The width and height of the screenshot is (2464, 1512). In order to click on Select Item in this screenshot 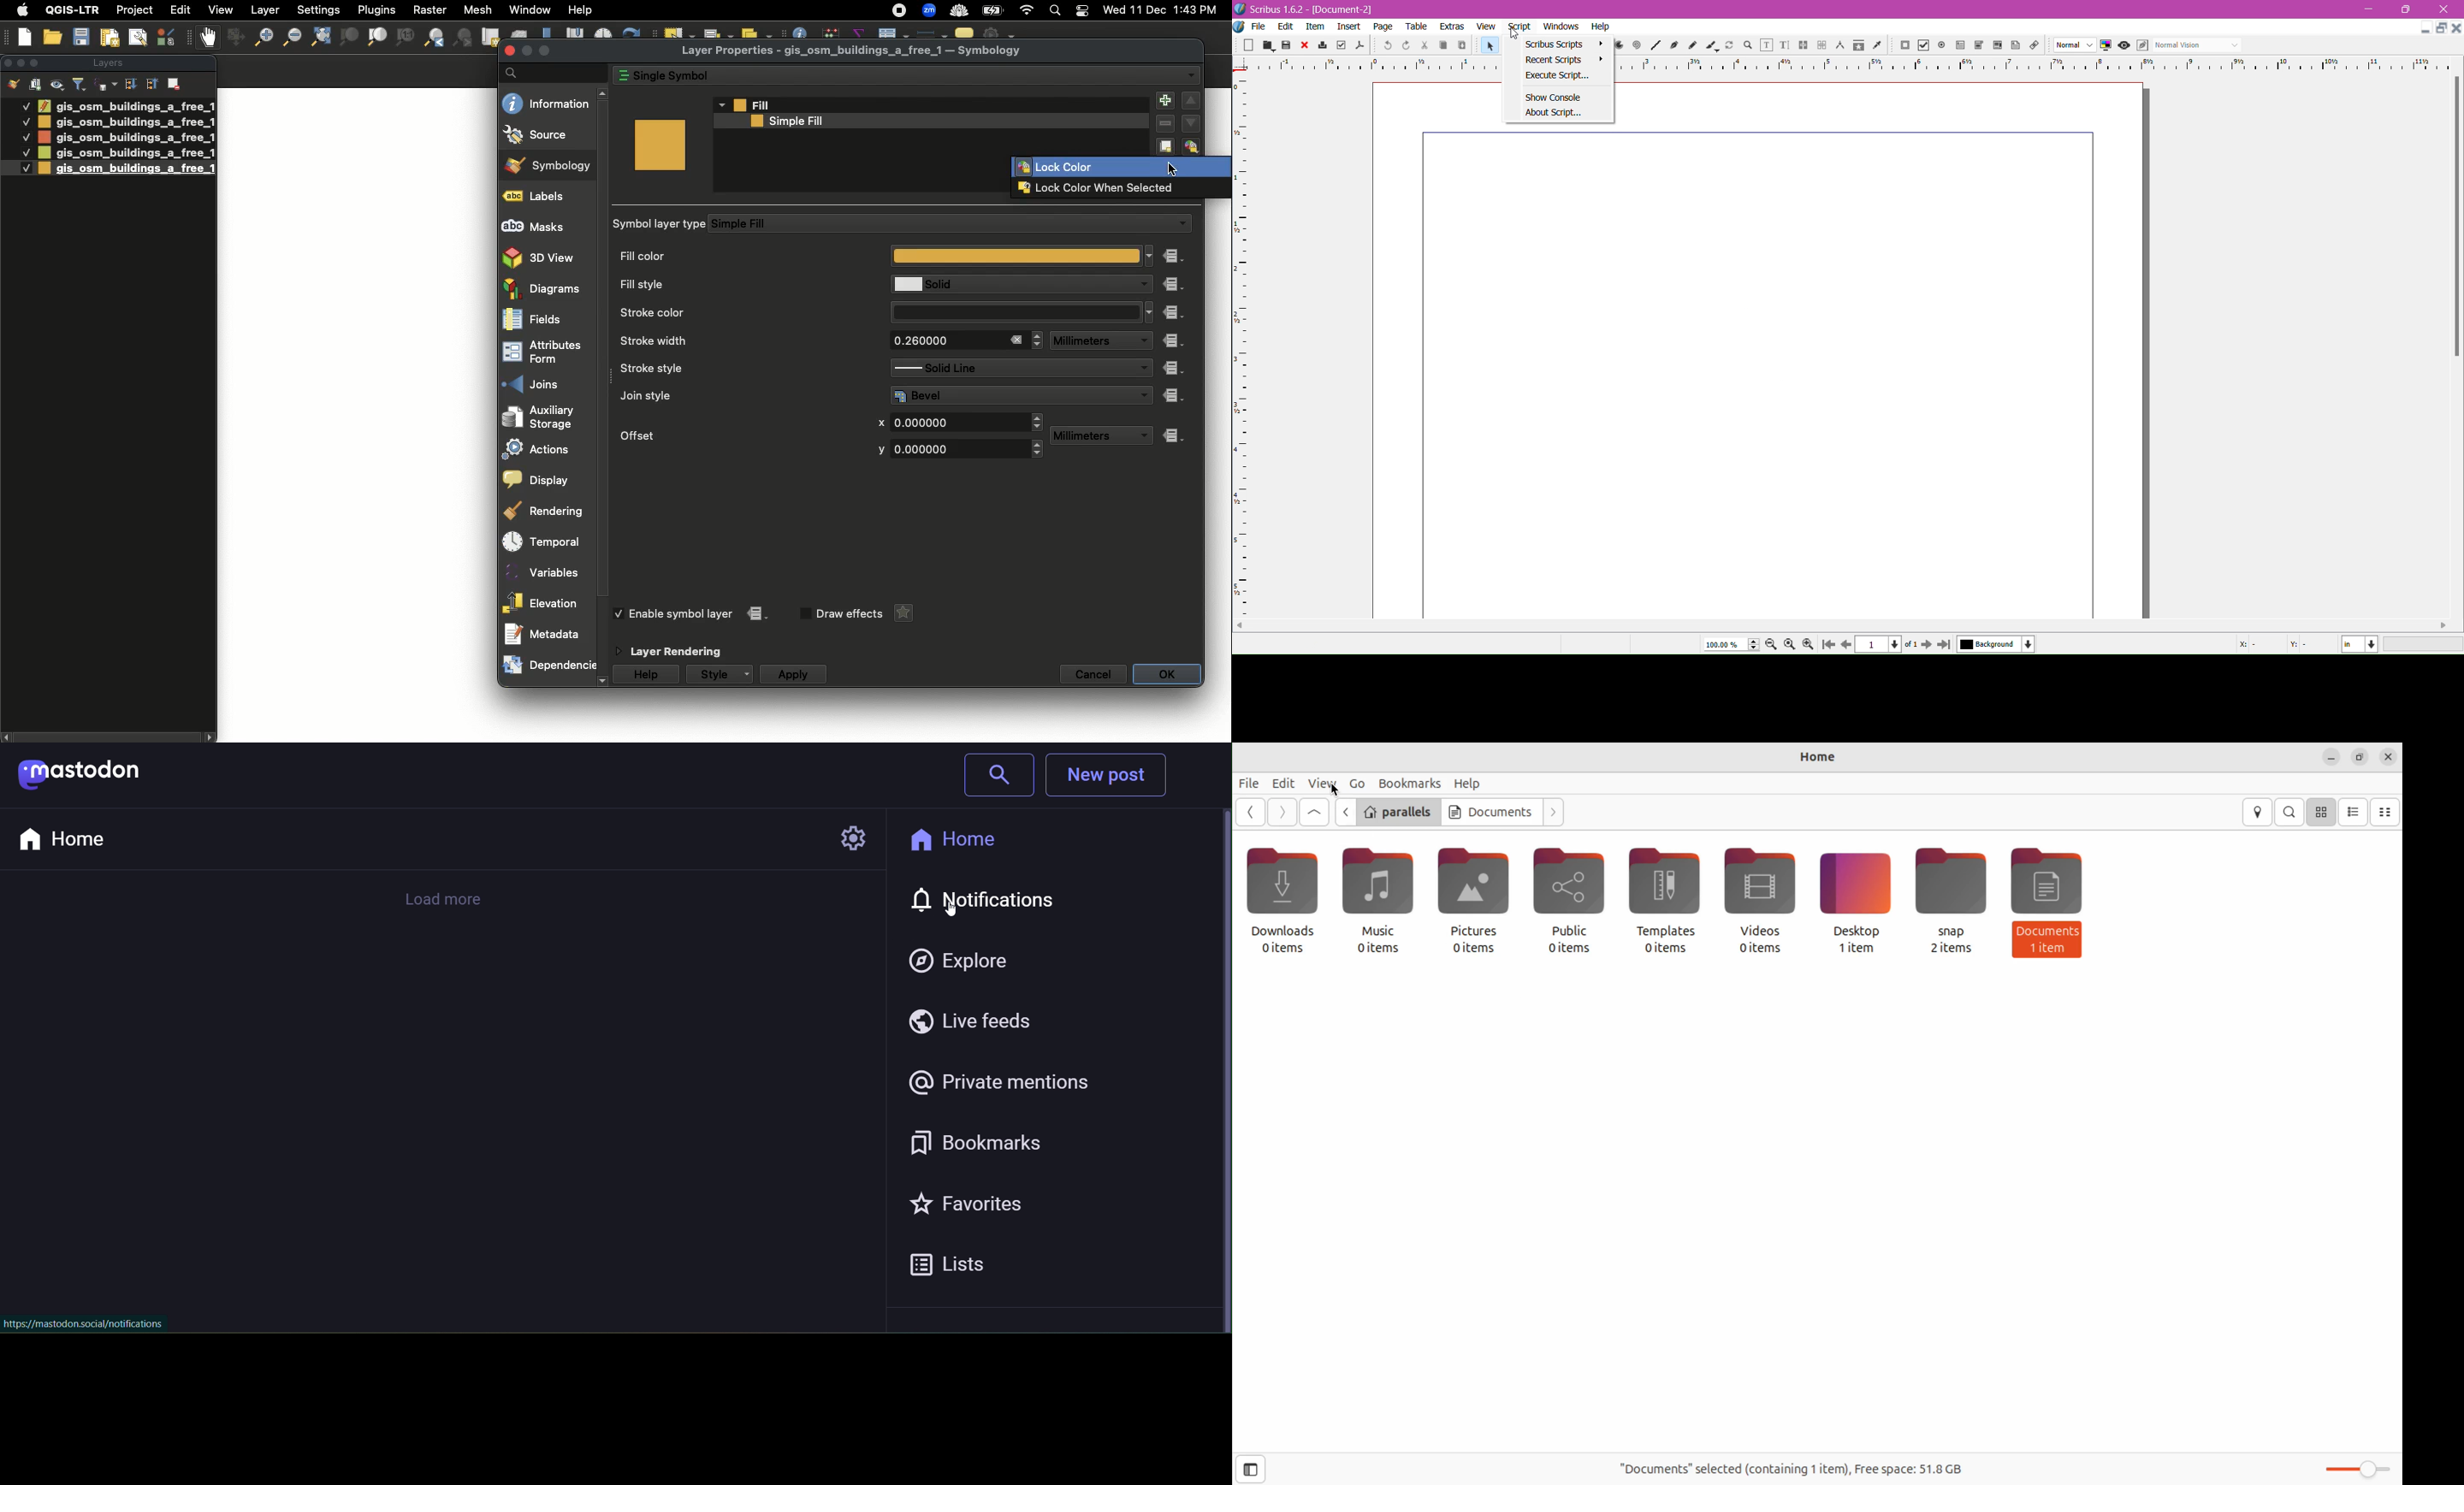, I will do `click(1489, 45)`.